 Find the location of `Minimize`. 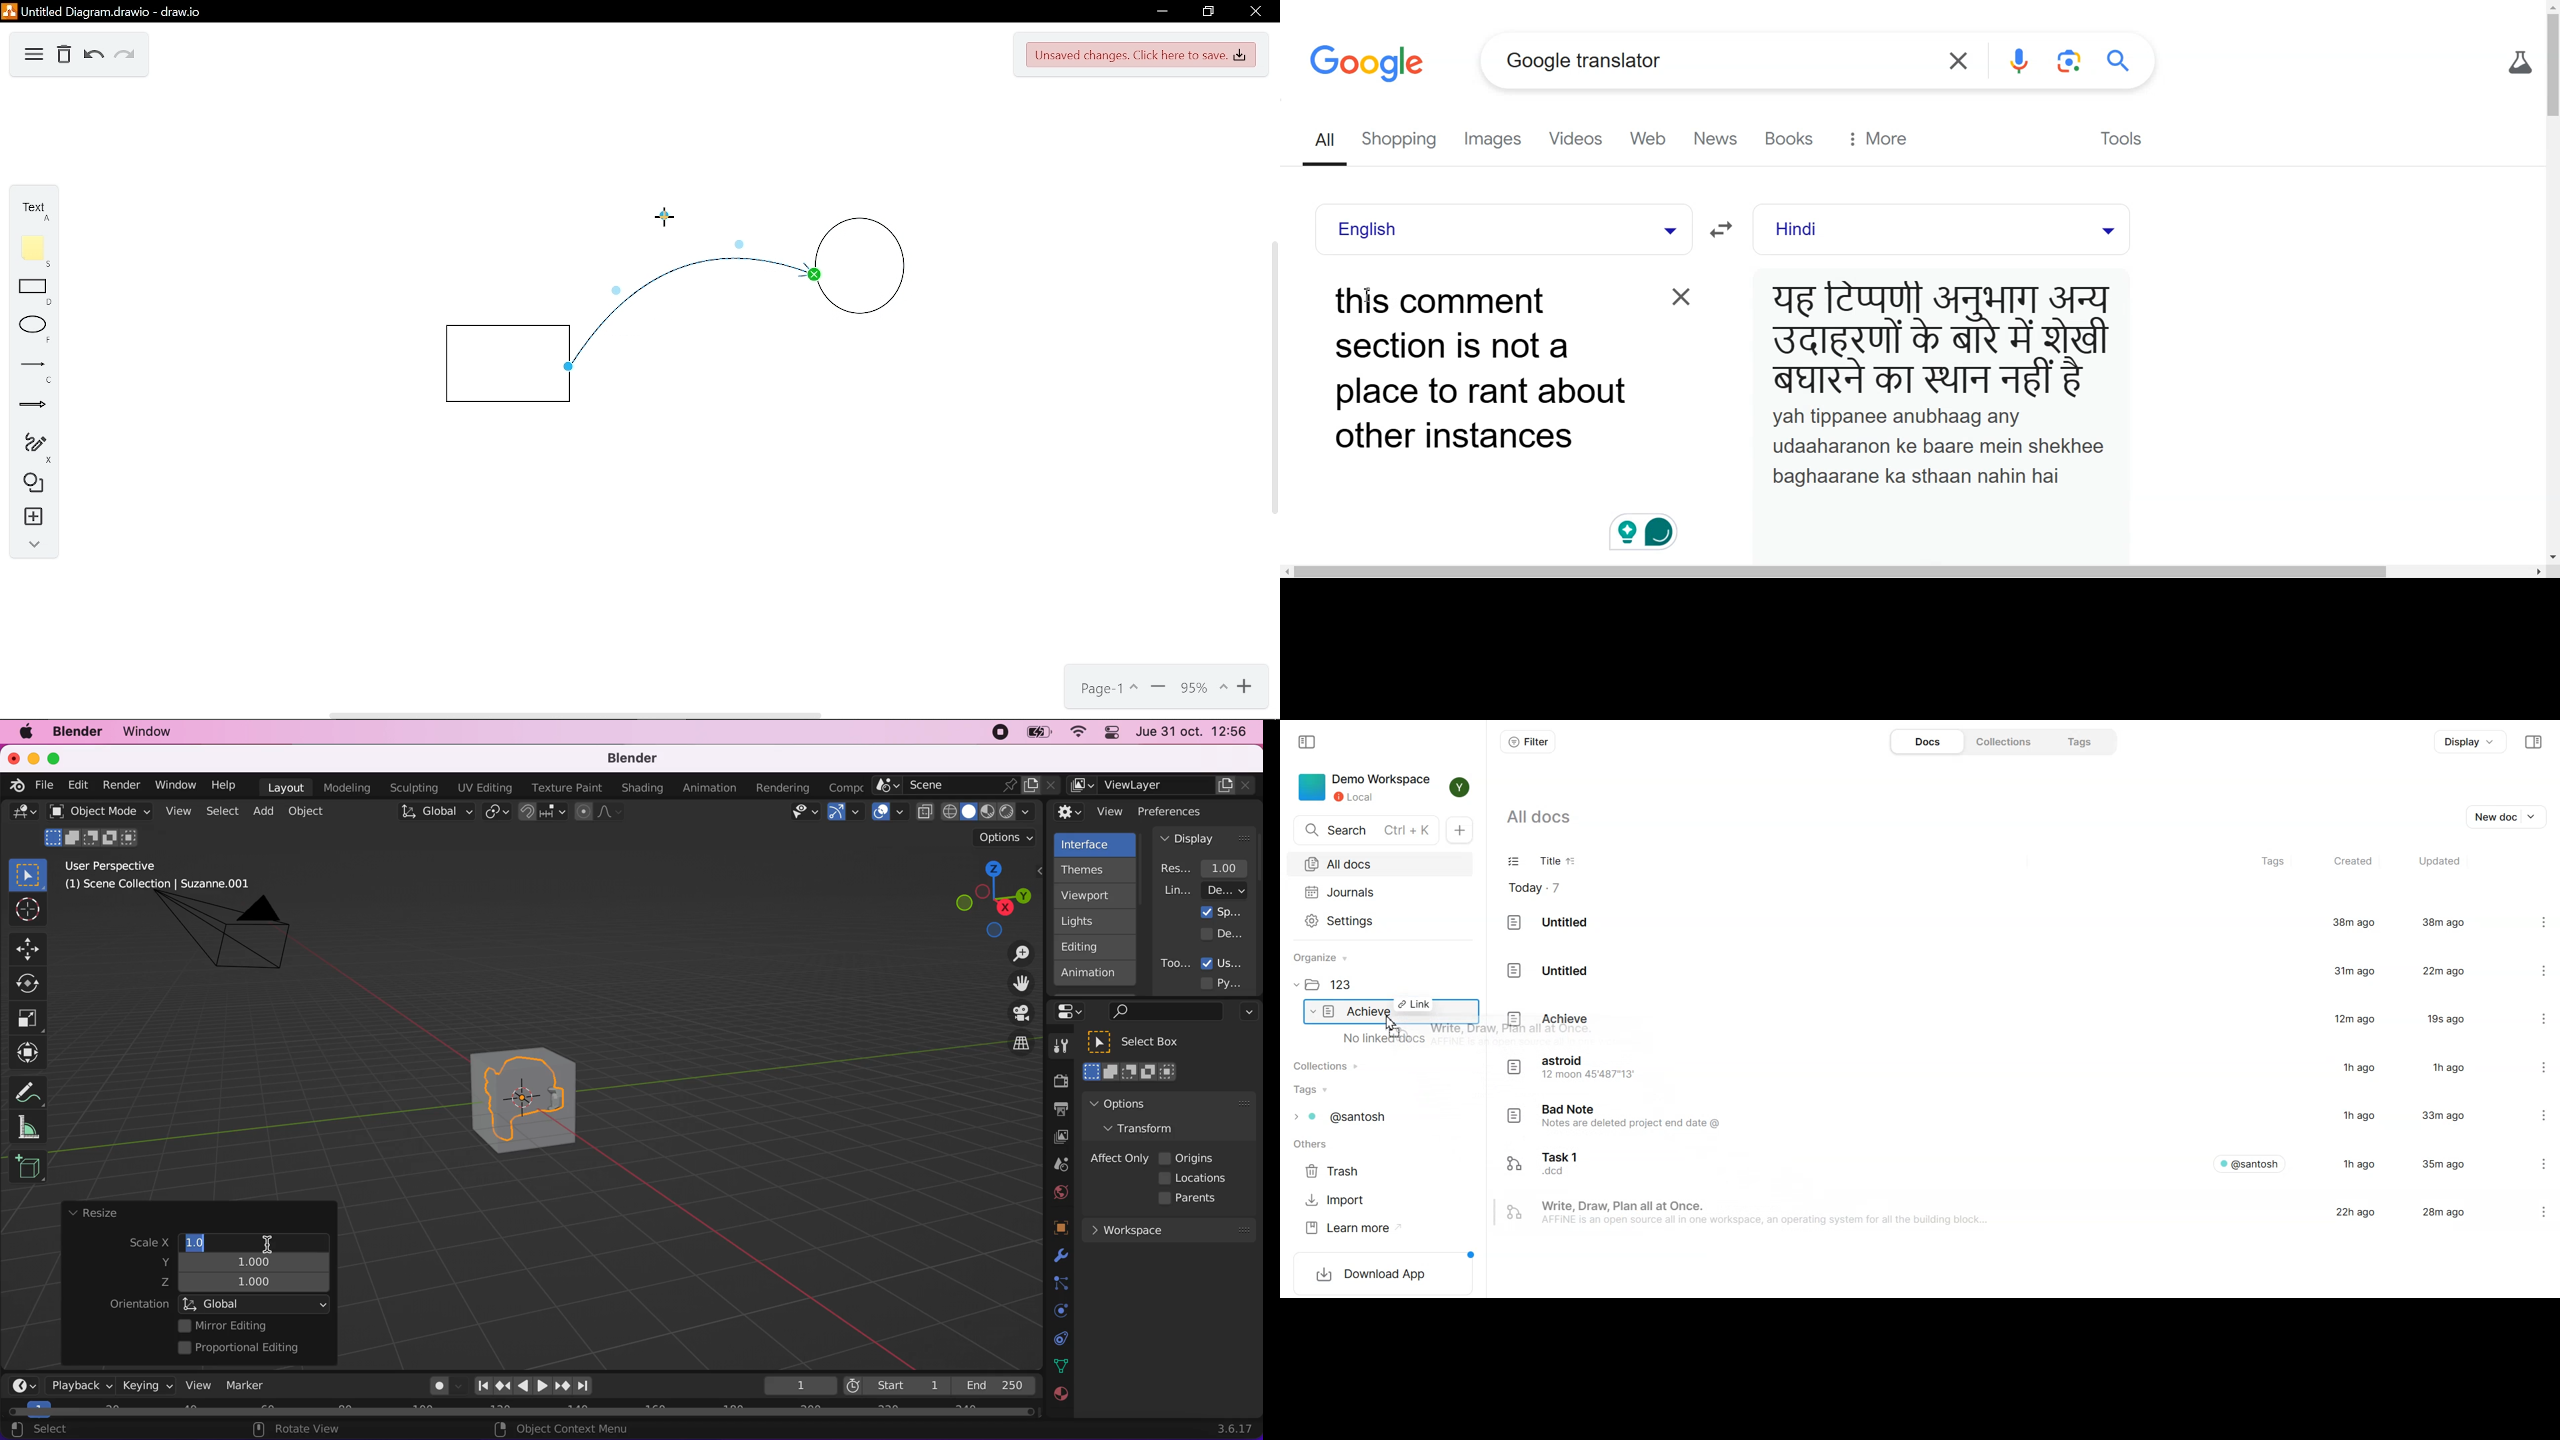

Minimize is located at coordinates (1159, 689).